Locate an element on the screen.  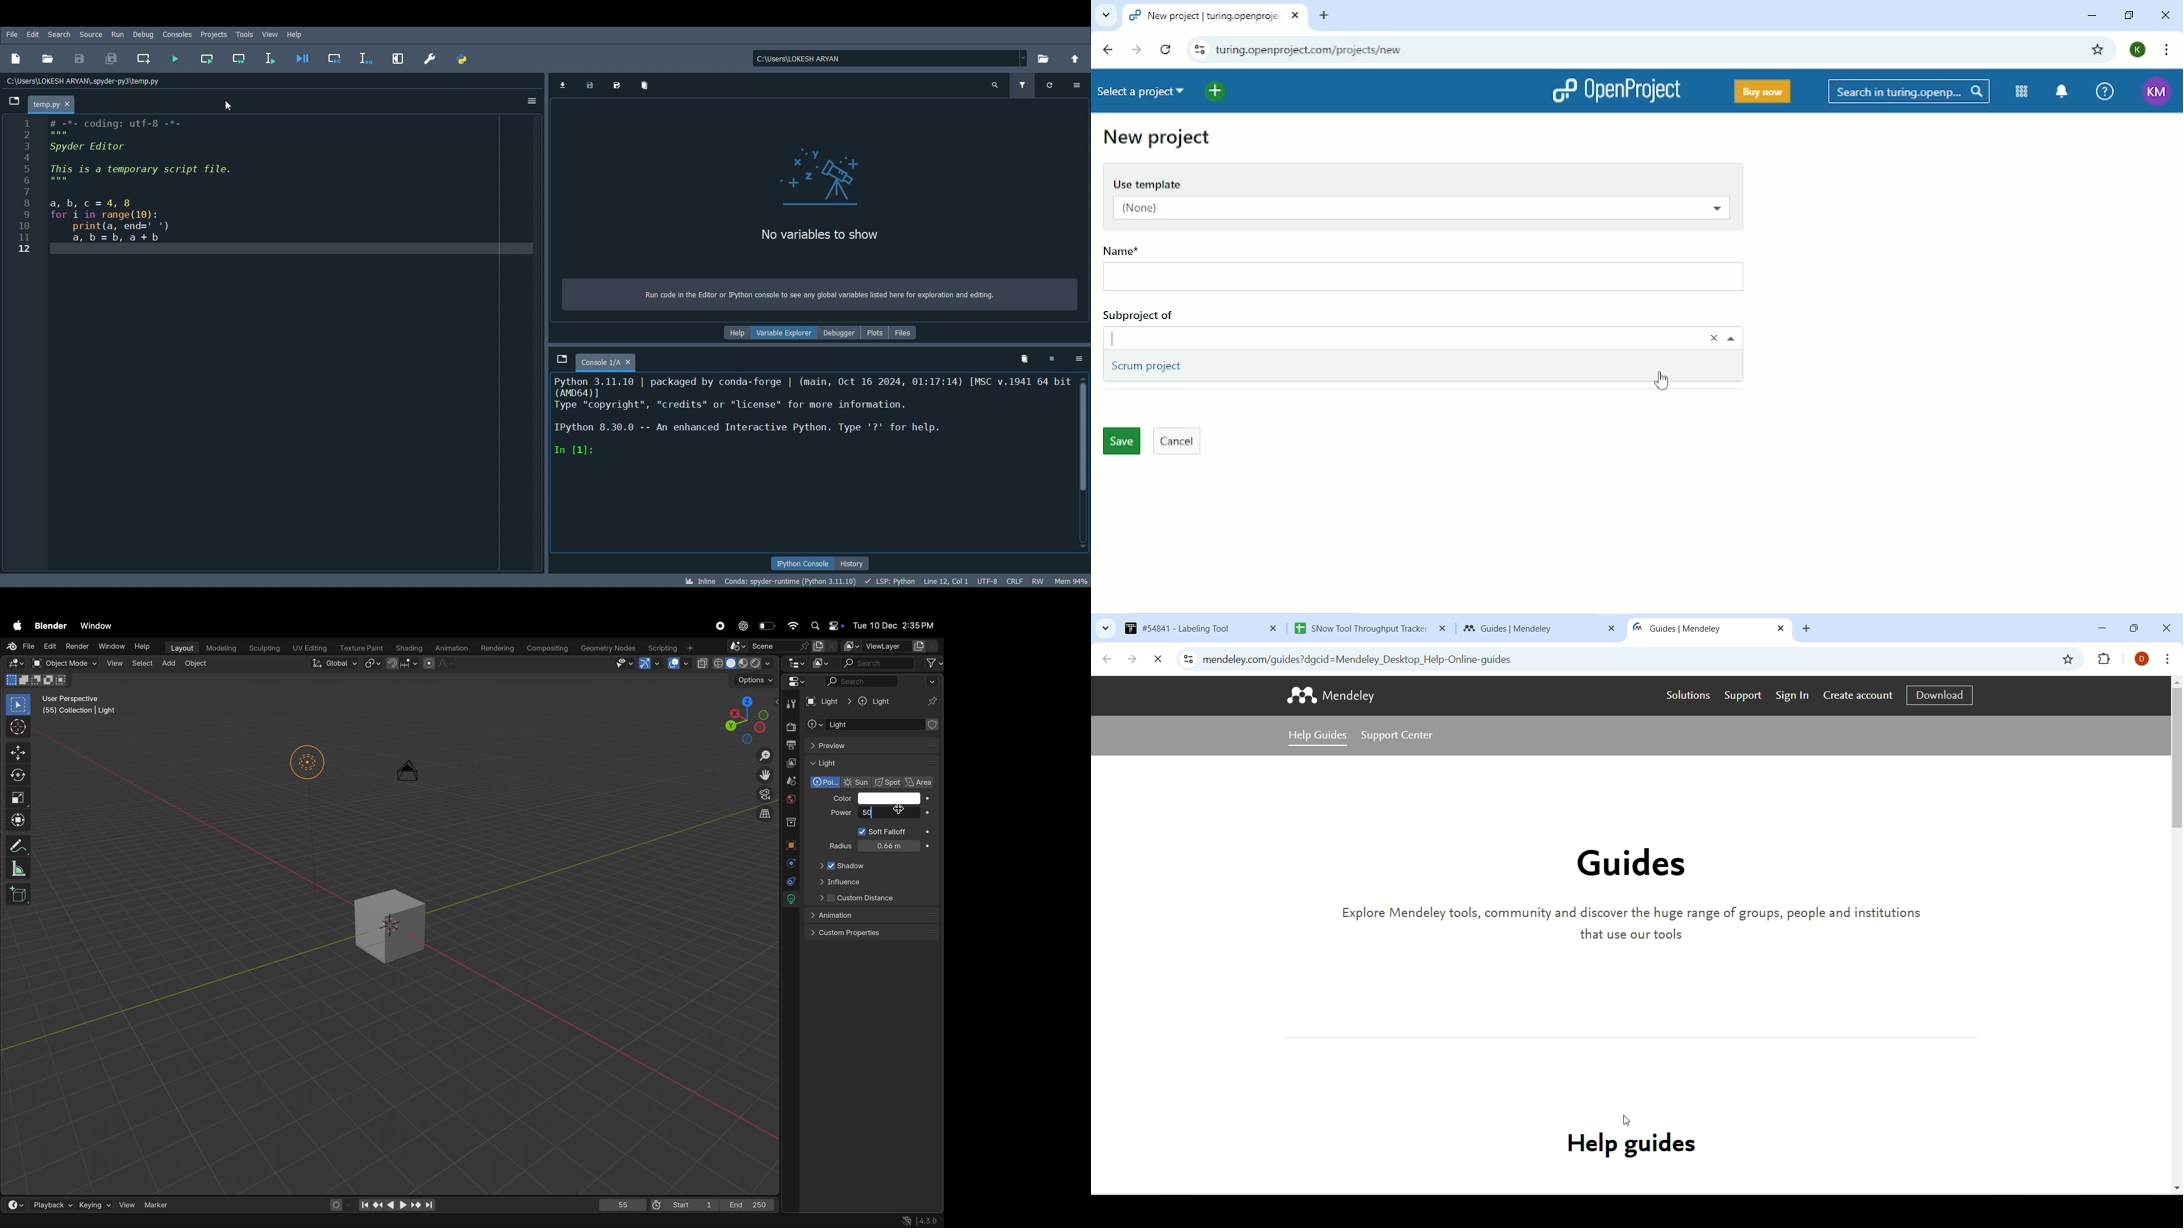
IPython console is located at coordinates (804, 561).